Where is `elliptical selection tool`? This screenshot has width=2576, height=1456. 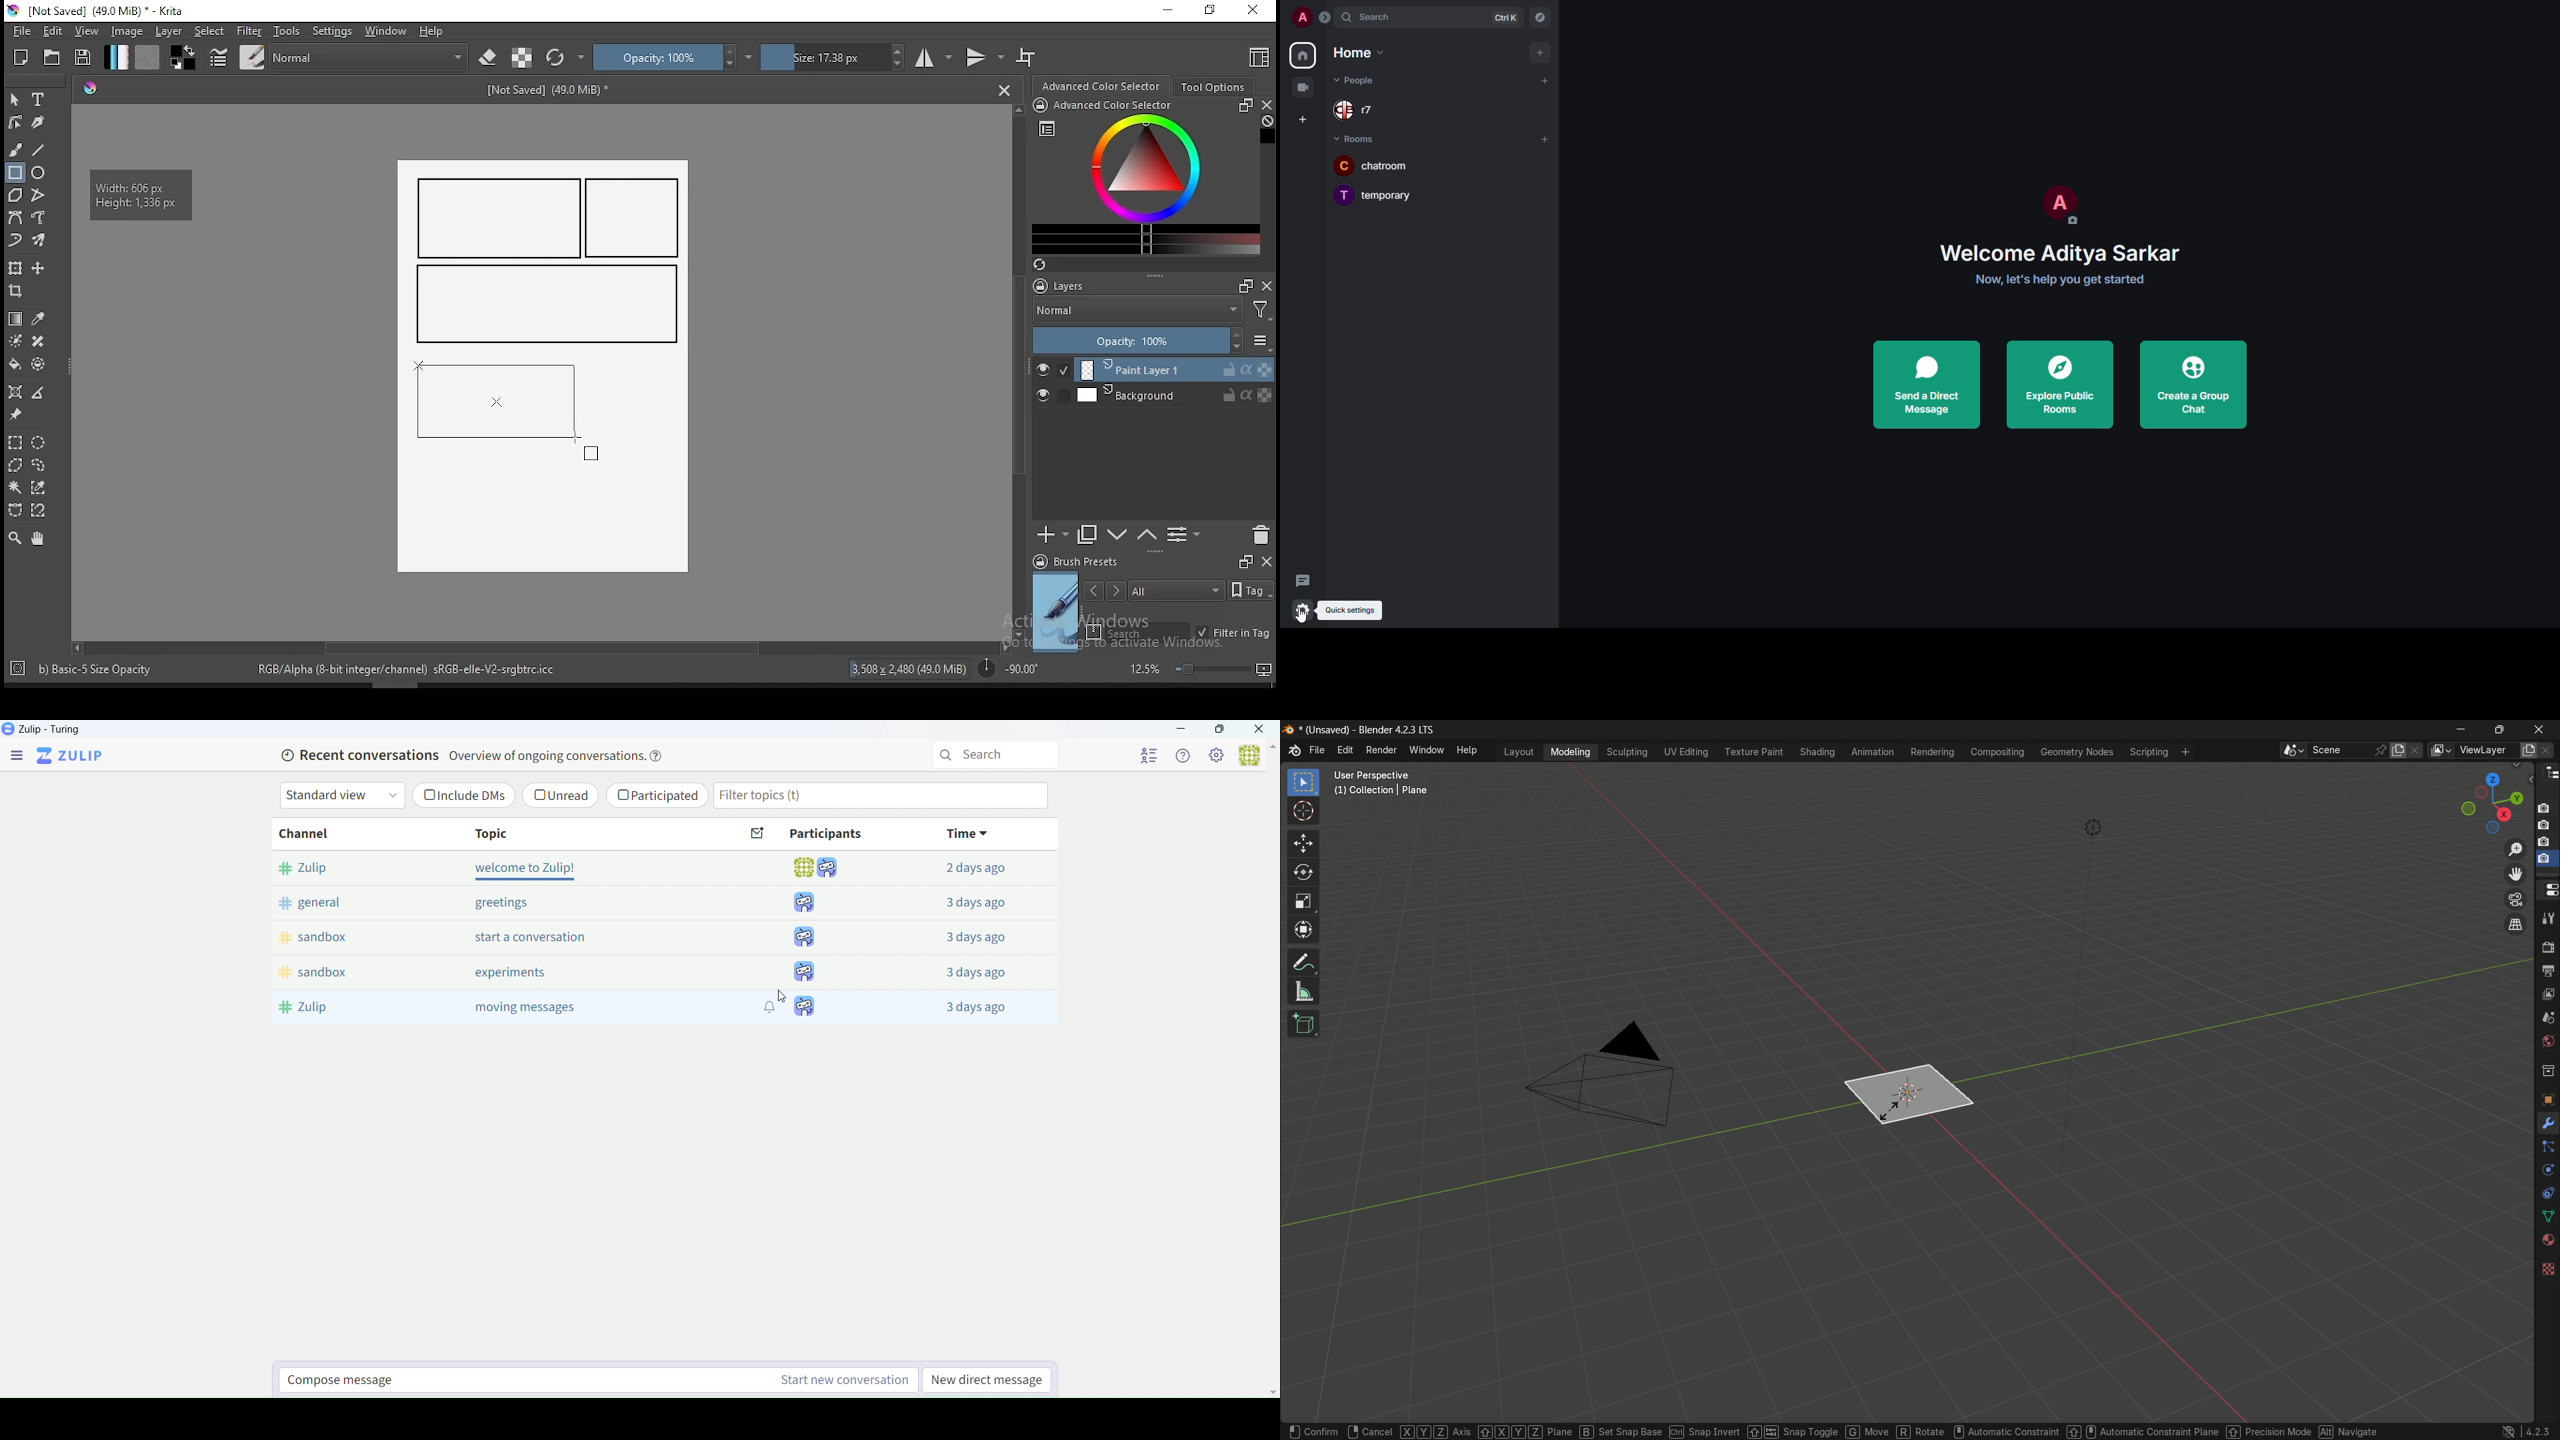
elliptical selection tool is located at coordinates (38, 443).